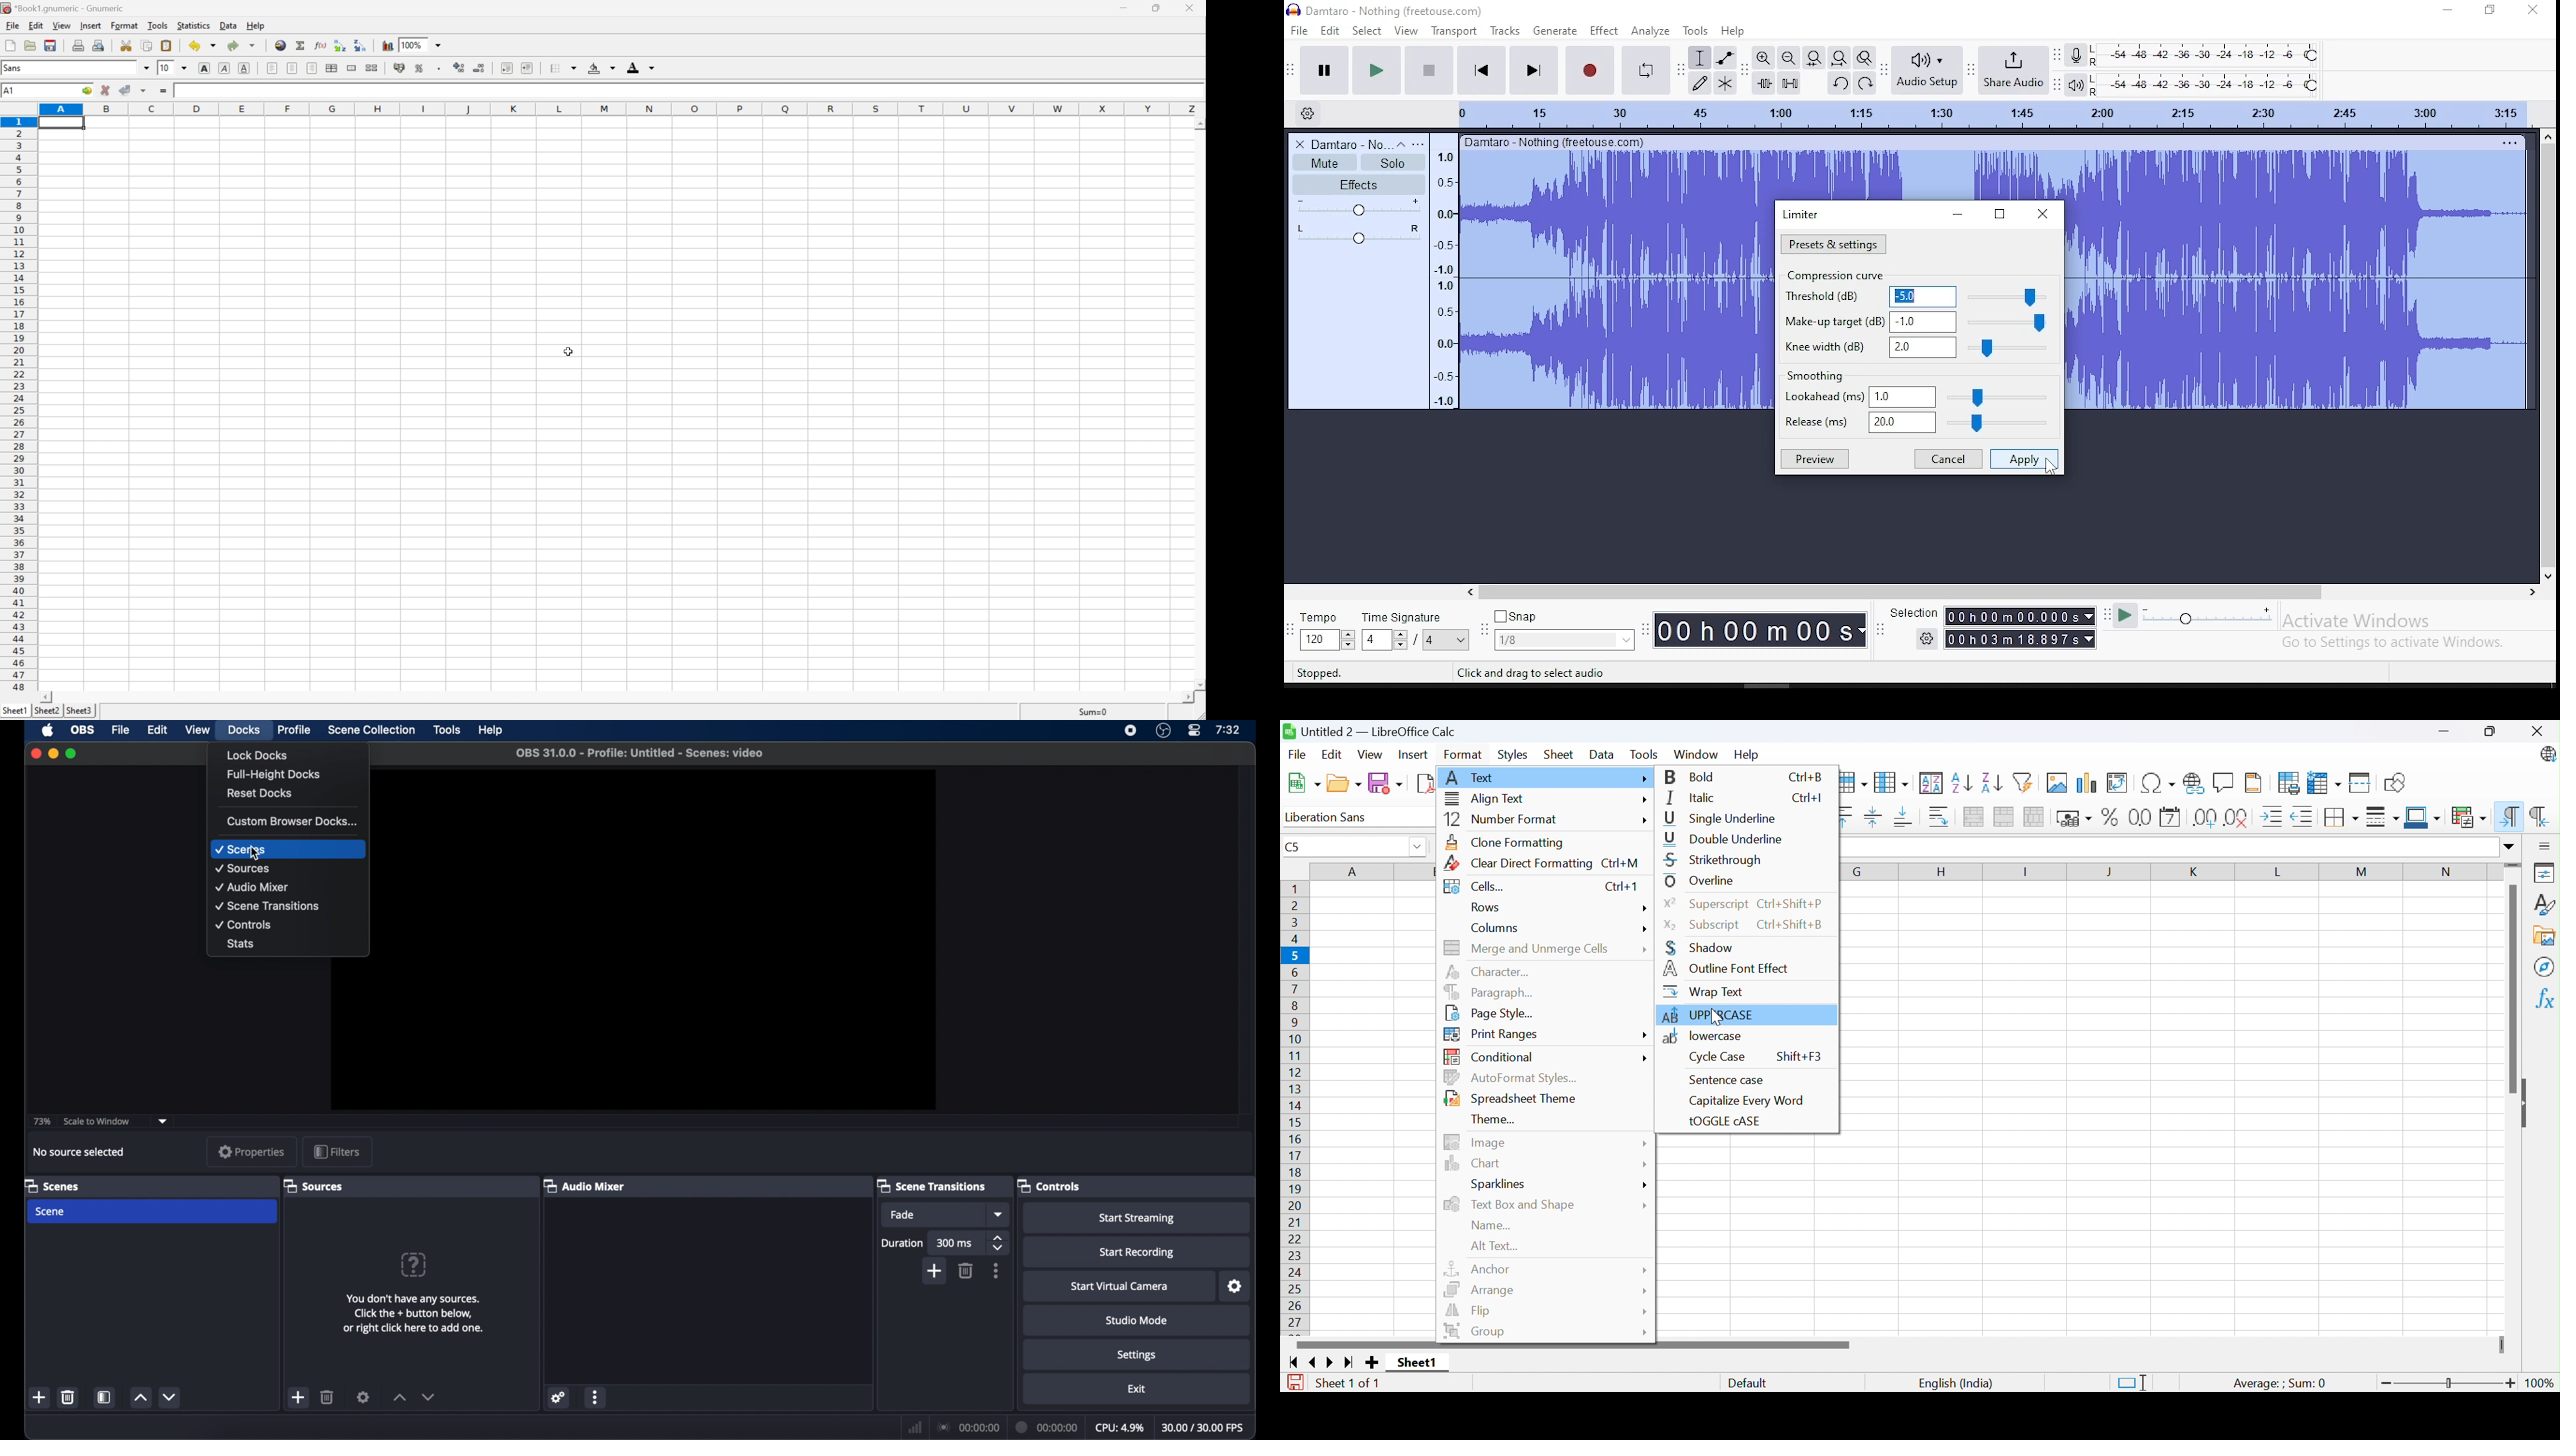 The image size is (2576, 1456). What do you see at coordinates (2132, 1383) in the screenshot?
I see `Standard selection. Click to change selection mode.` at bounding box center [2132, 1383].